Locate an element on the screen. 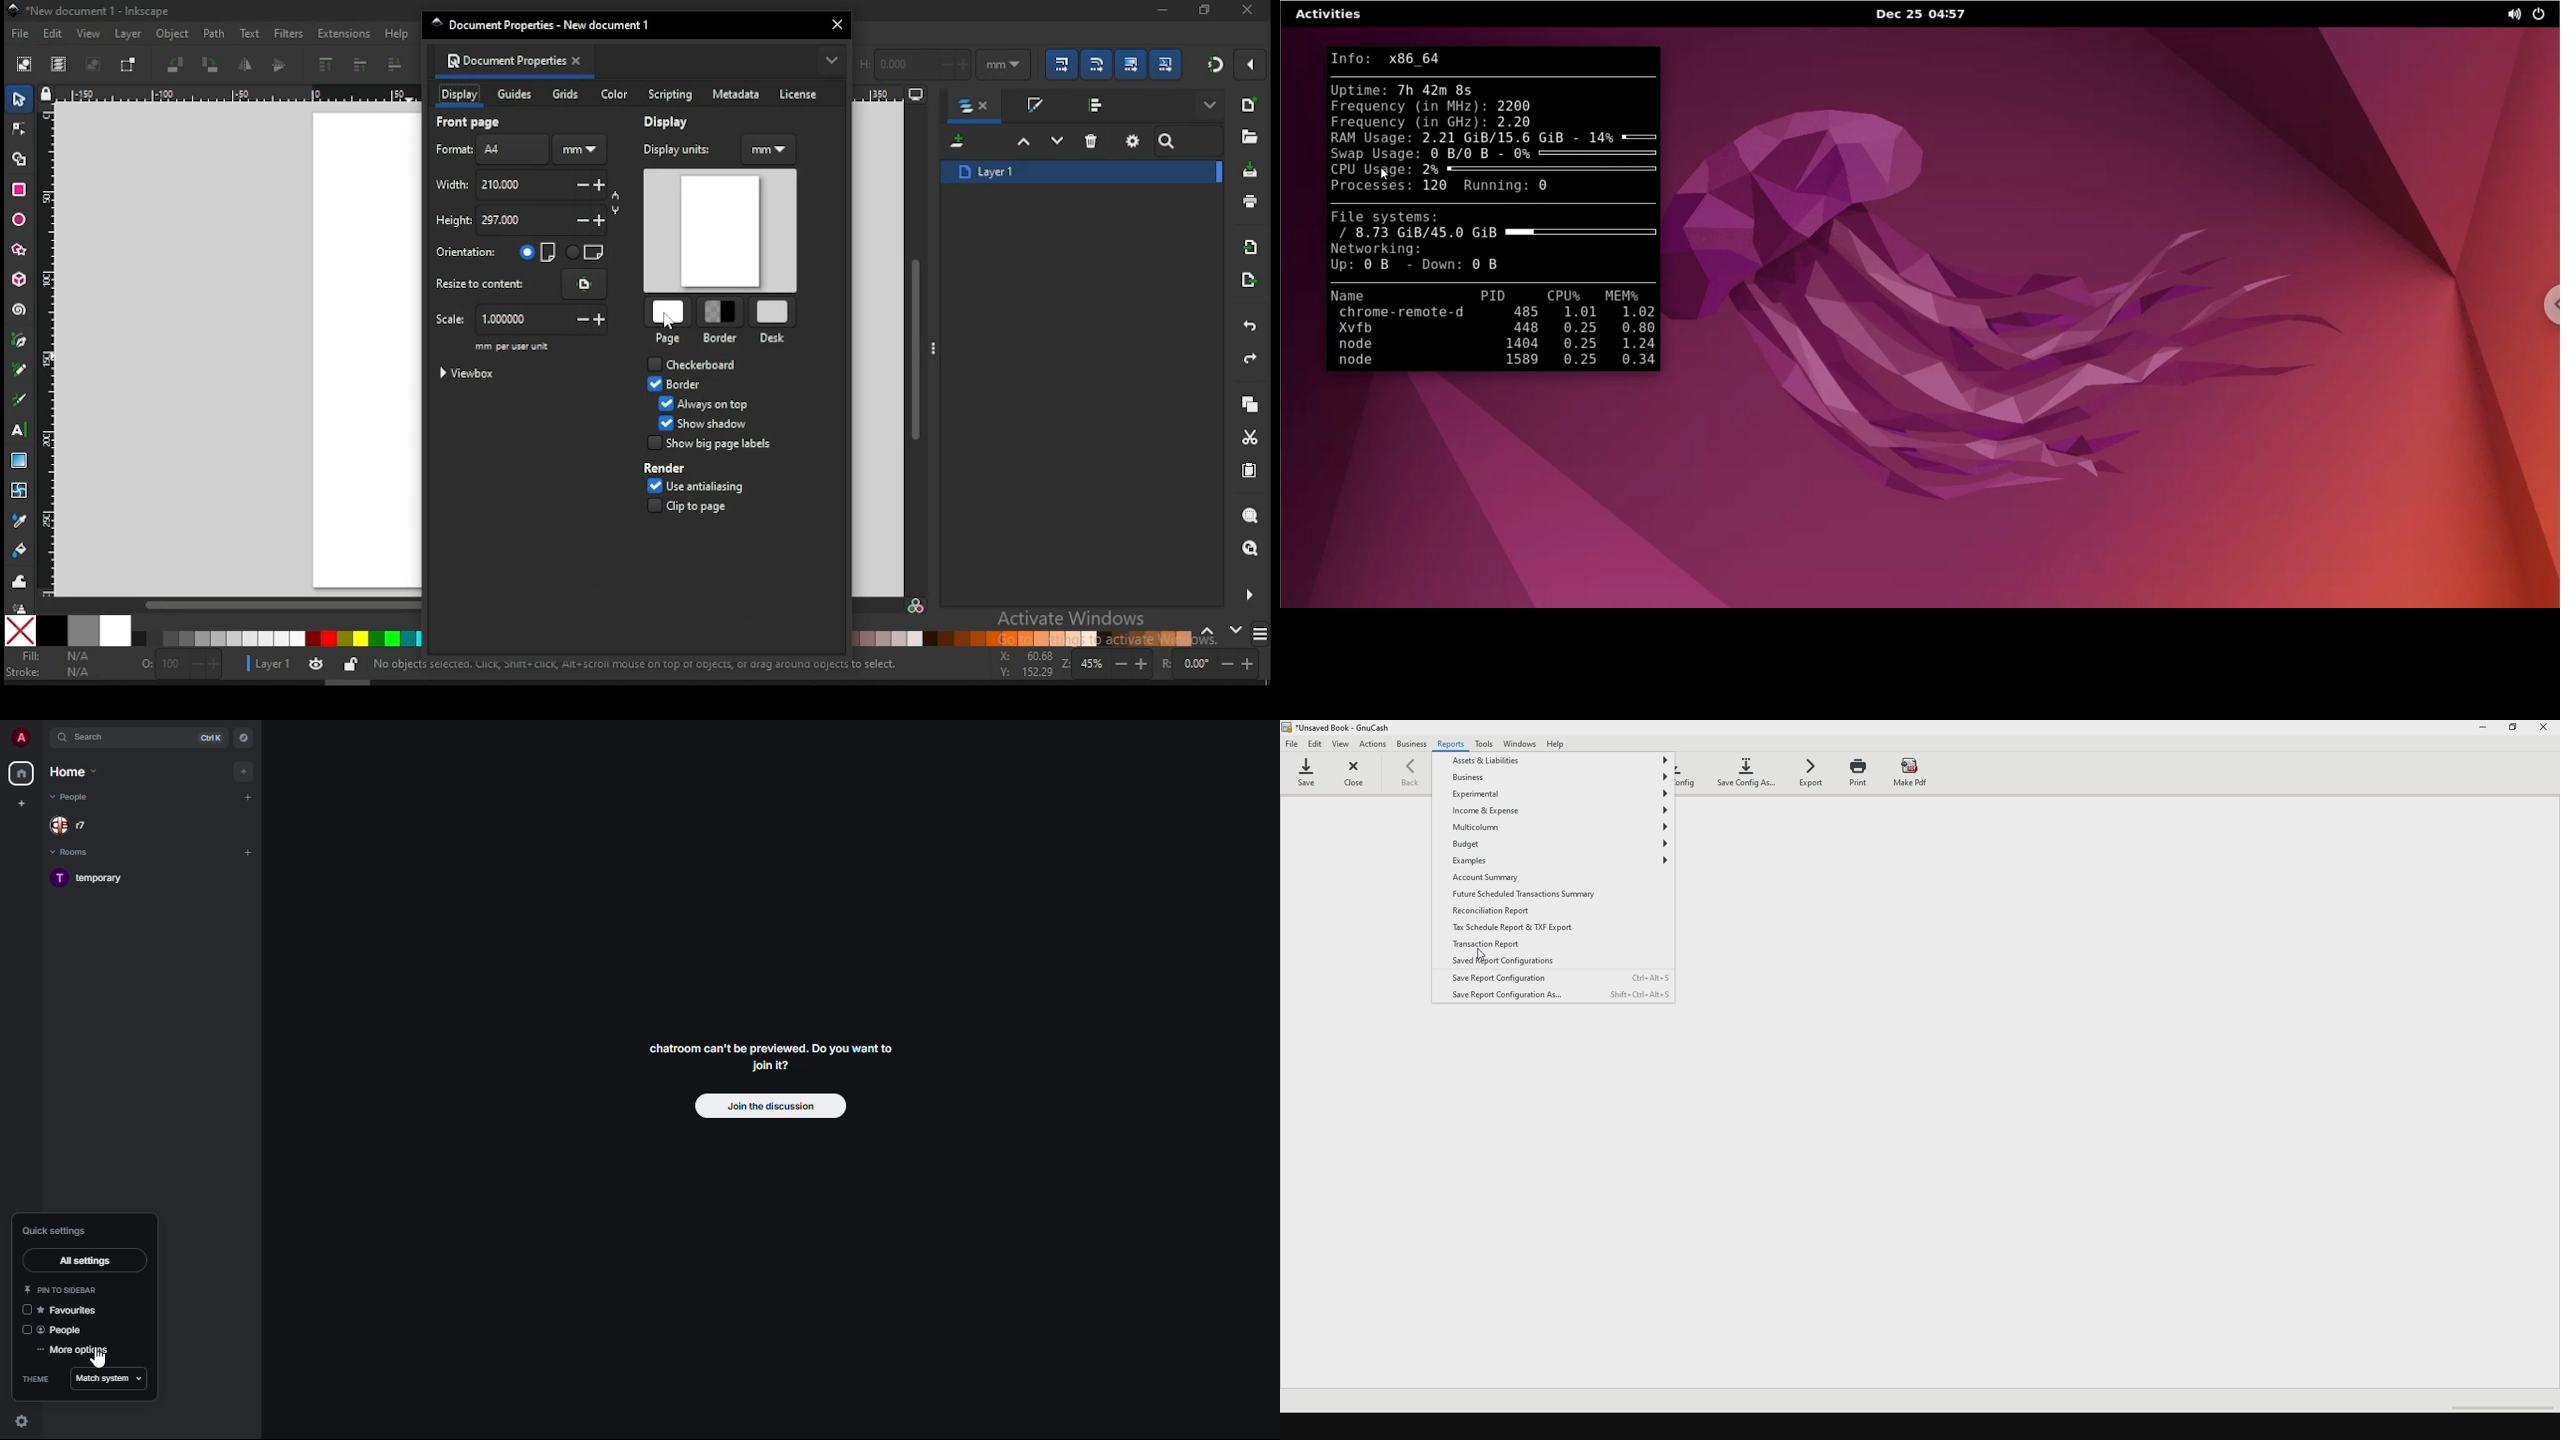 The width and height of the screenshot is (2576, 1456). save is located at coordinates (1248, 171).